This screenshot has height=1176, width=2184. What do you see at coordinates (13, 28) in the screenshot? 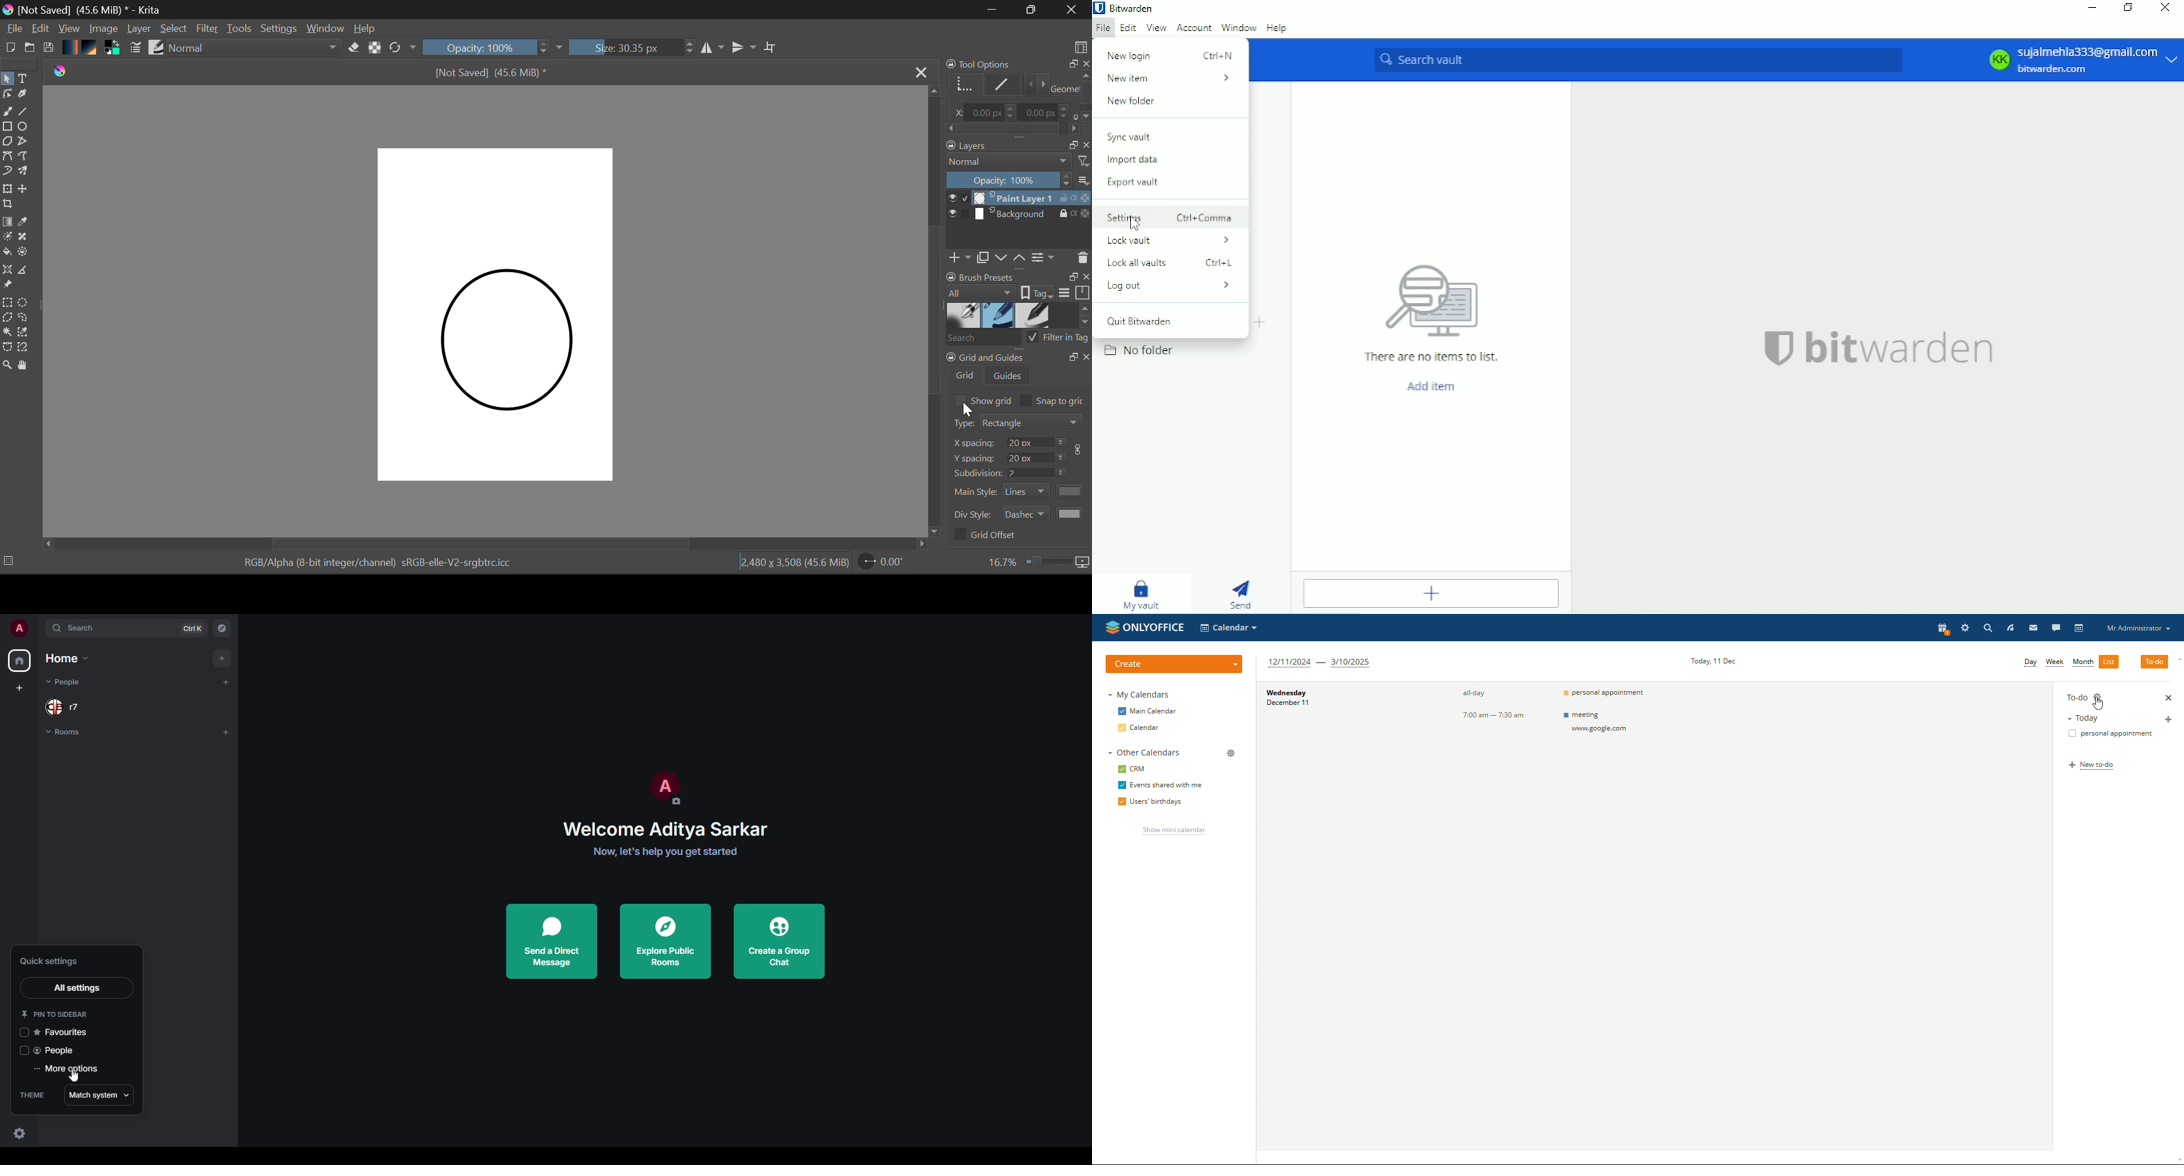
I see `File` at bounding box center [13, 28].